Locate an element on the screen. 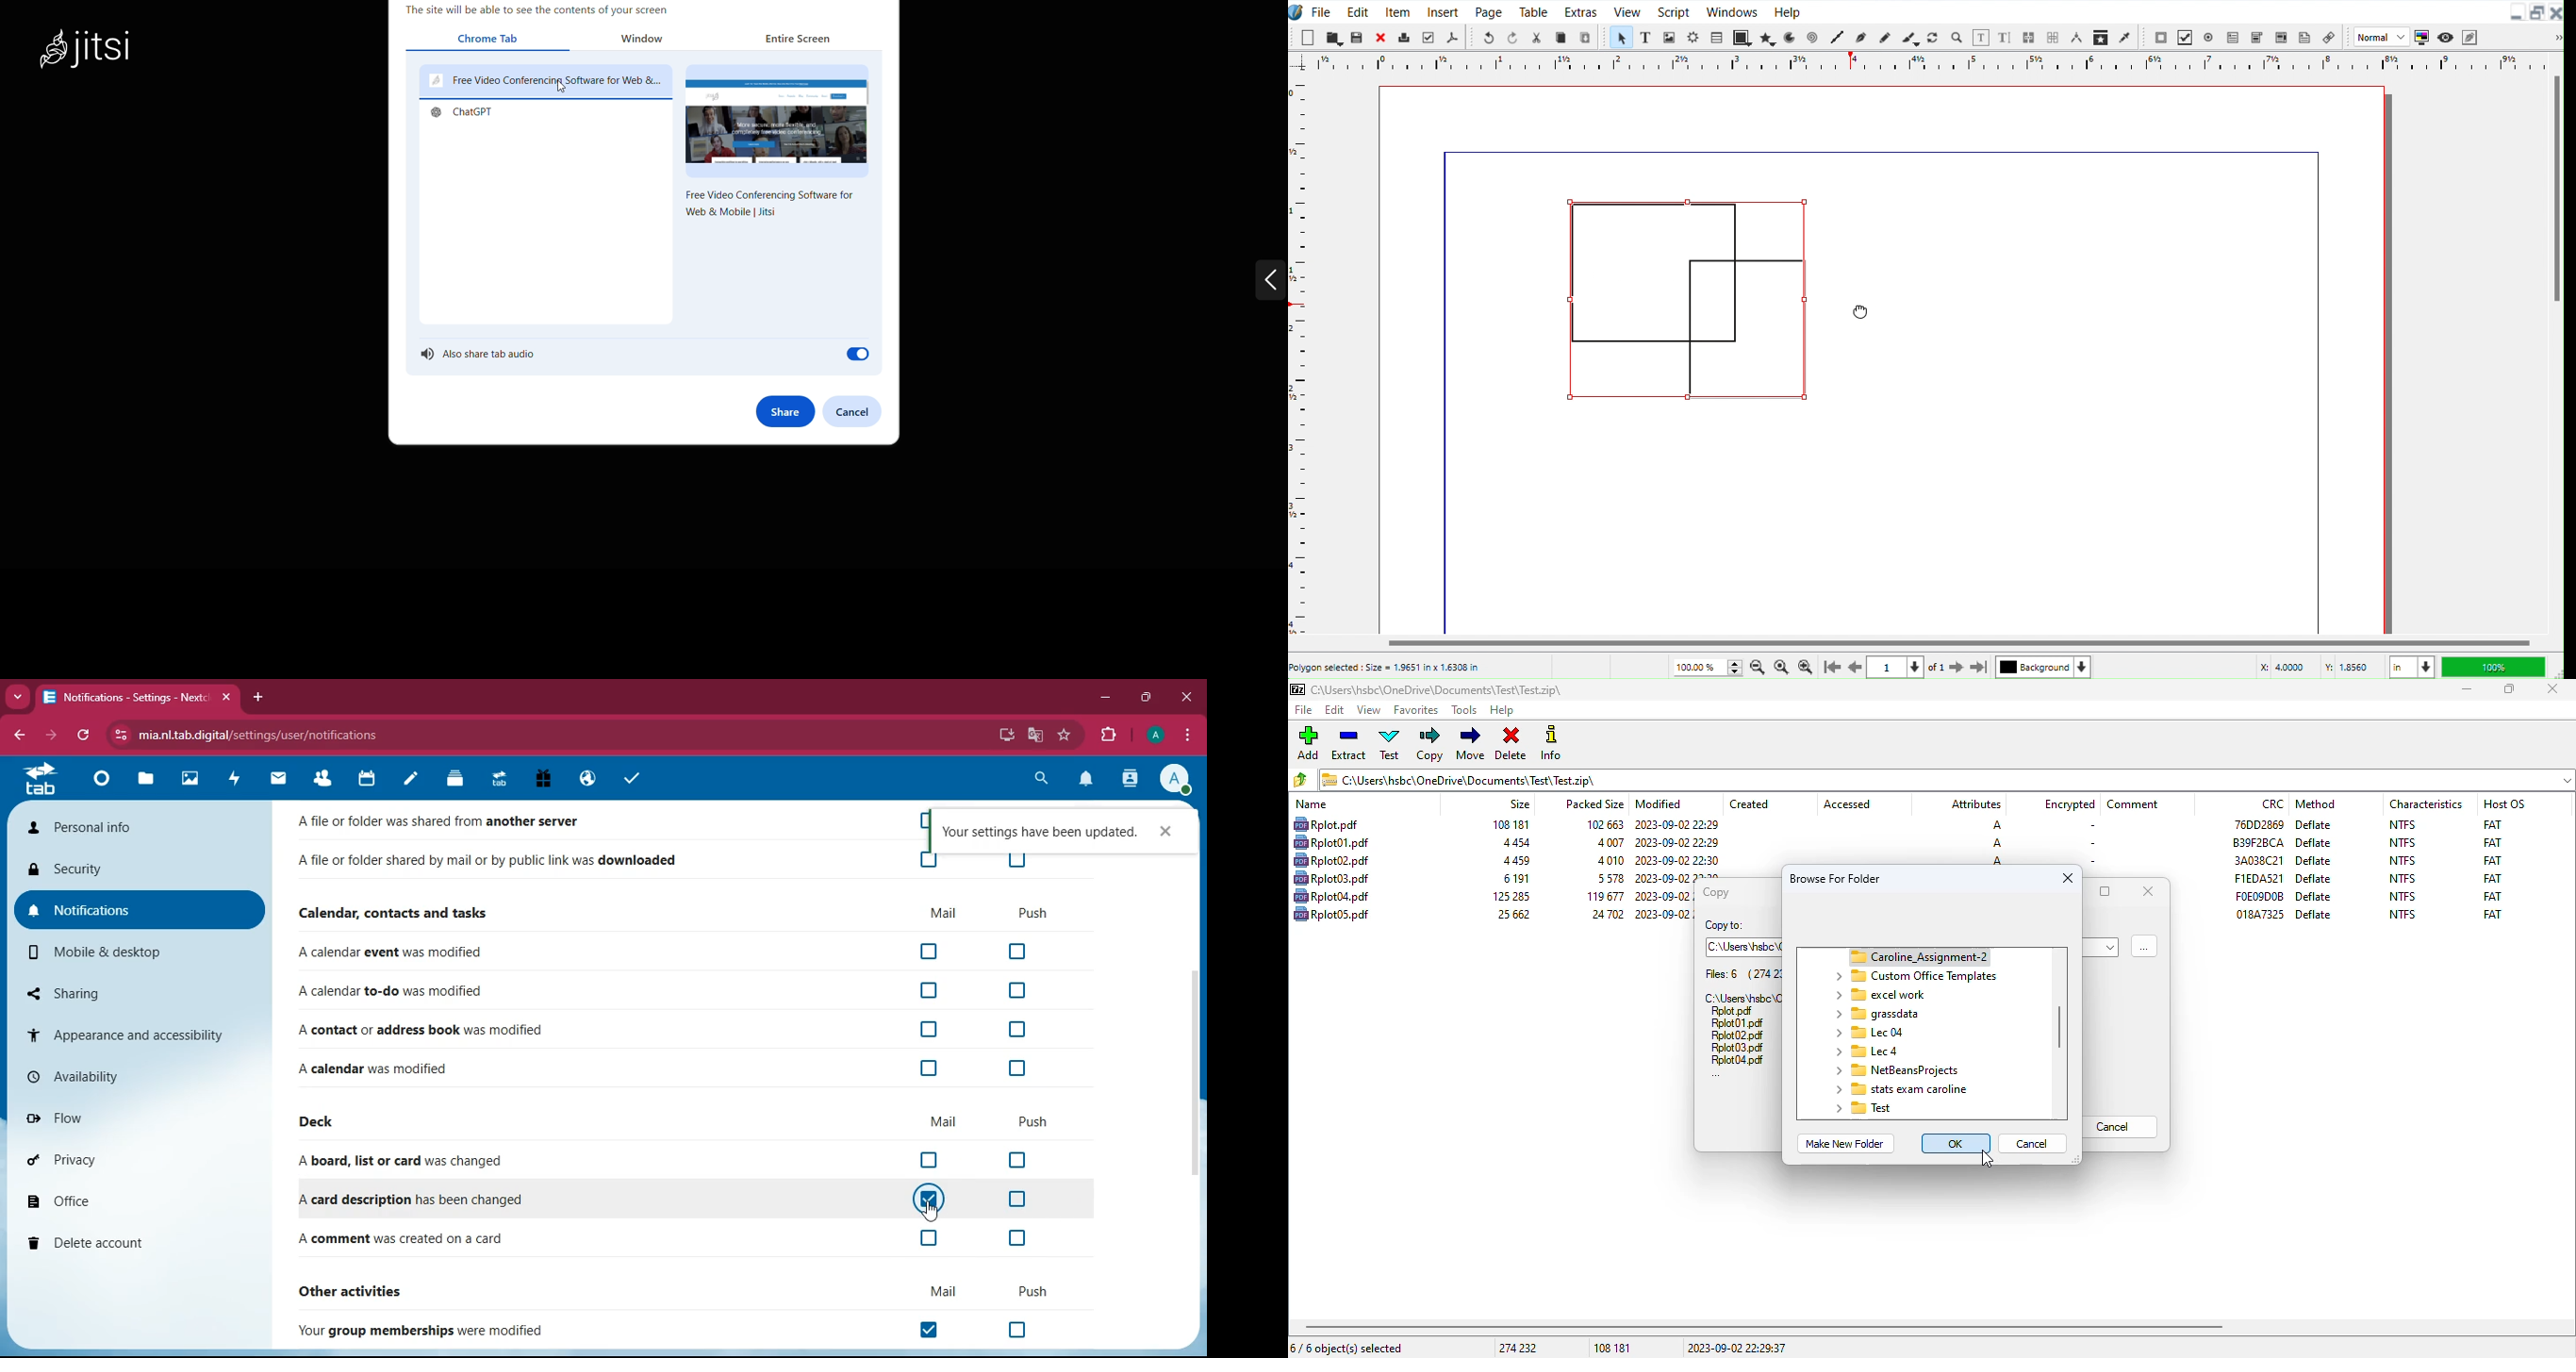  minimize is located at coordinates (1105, 696).